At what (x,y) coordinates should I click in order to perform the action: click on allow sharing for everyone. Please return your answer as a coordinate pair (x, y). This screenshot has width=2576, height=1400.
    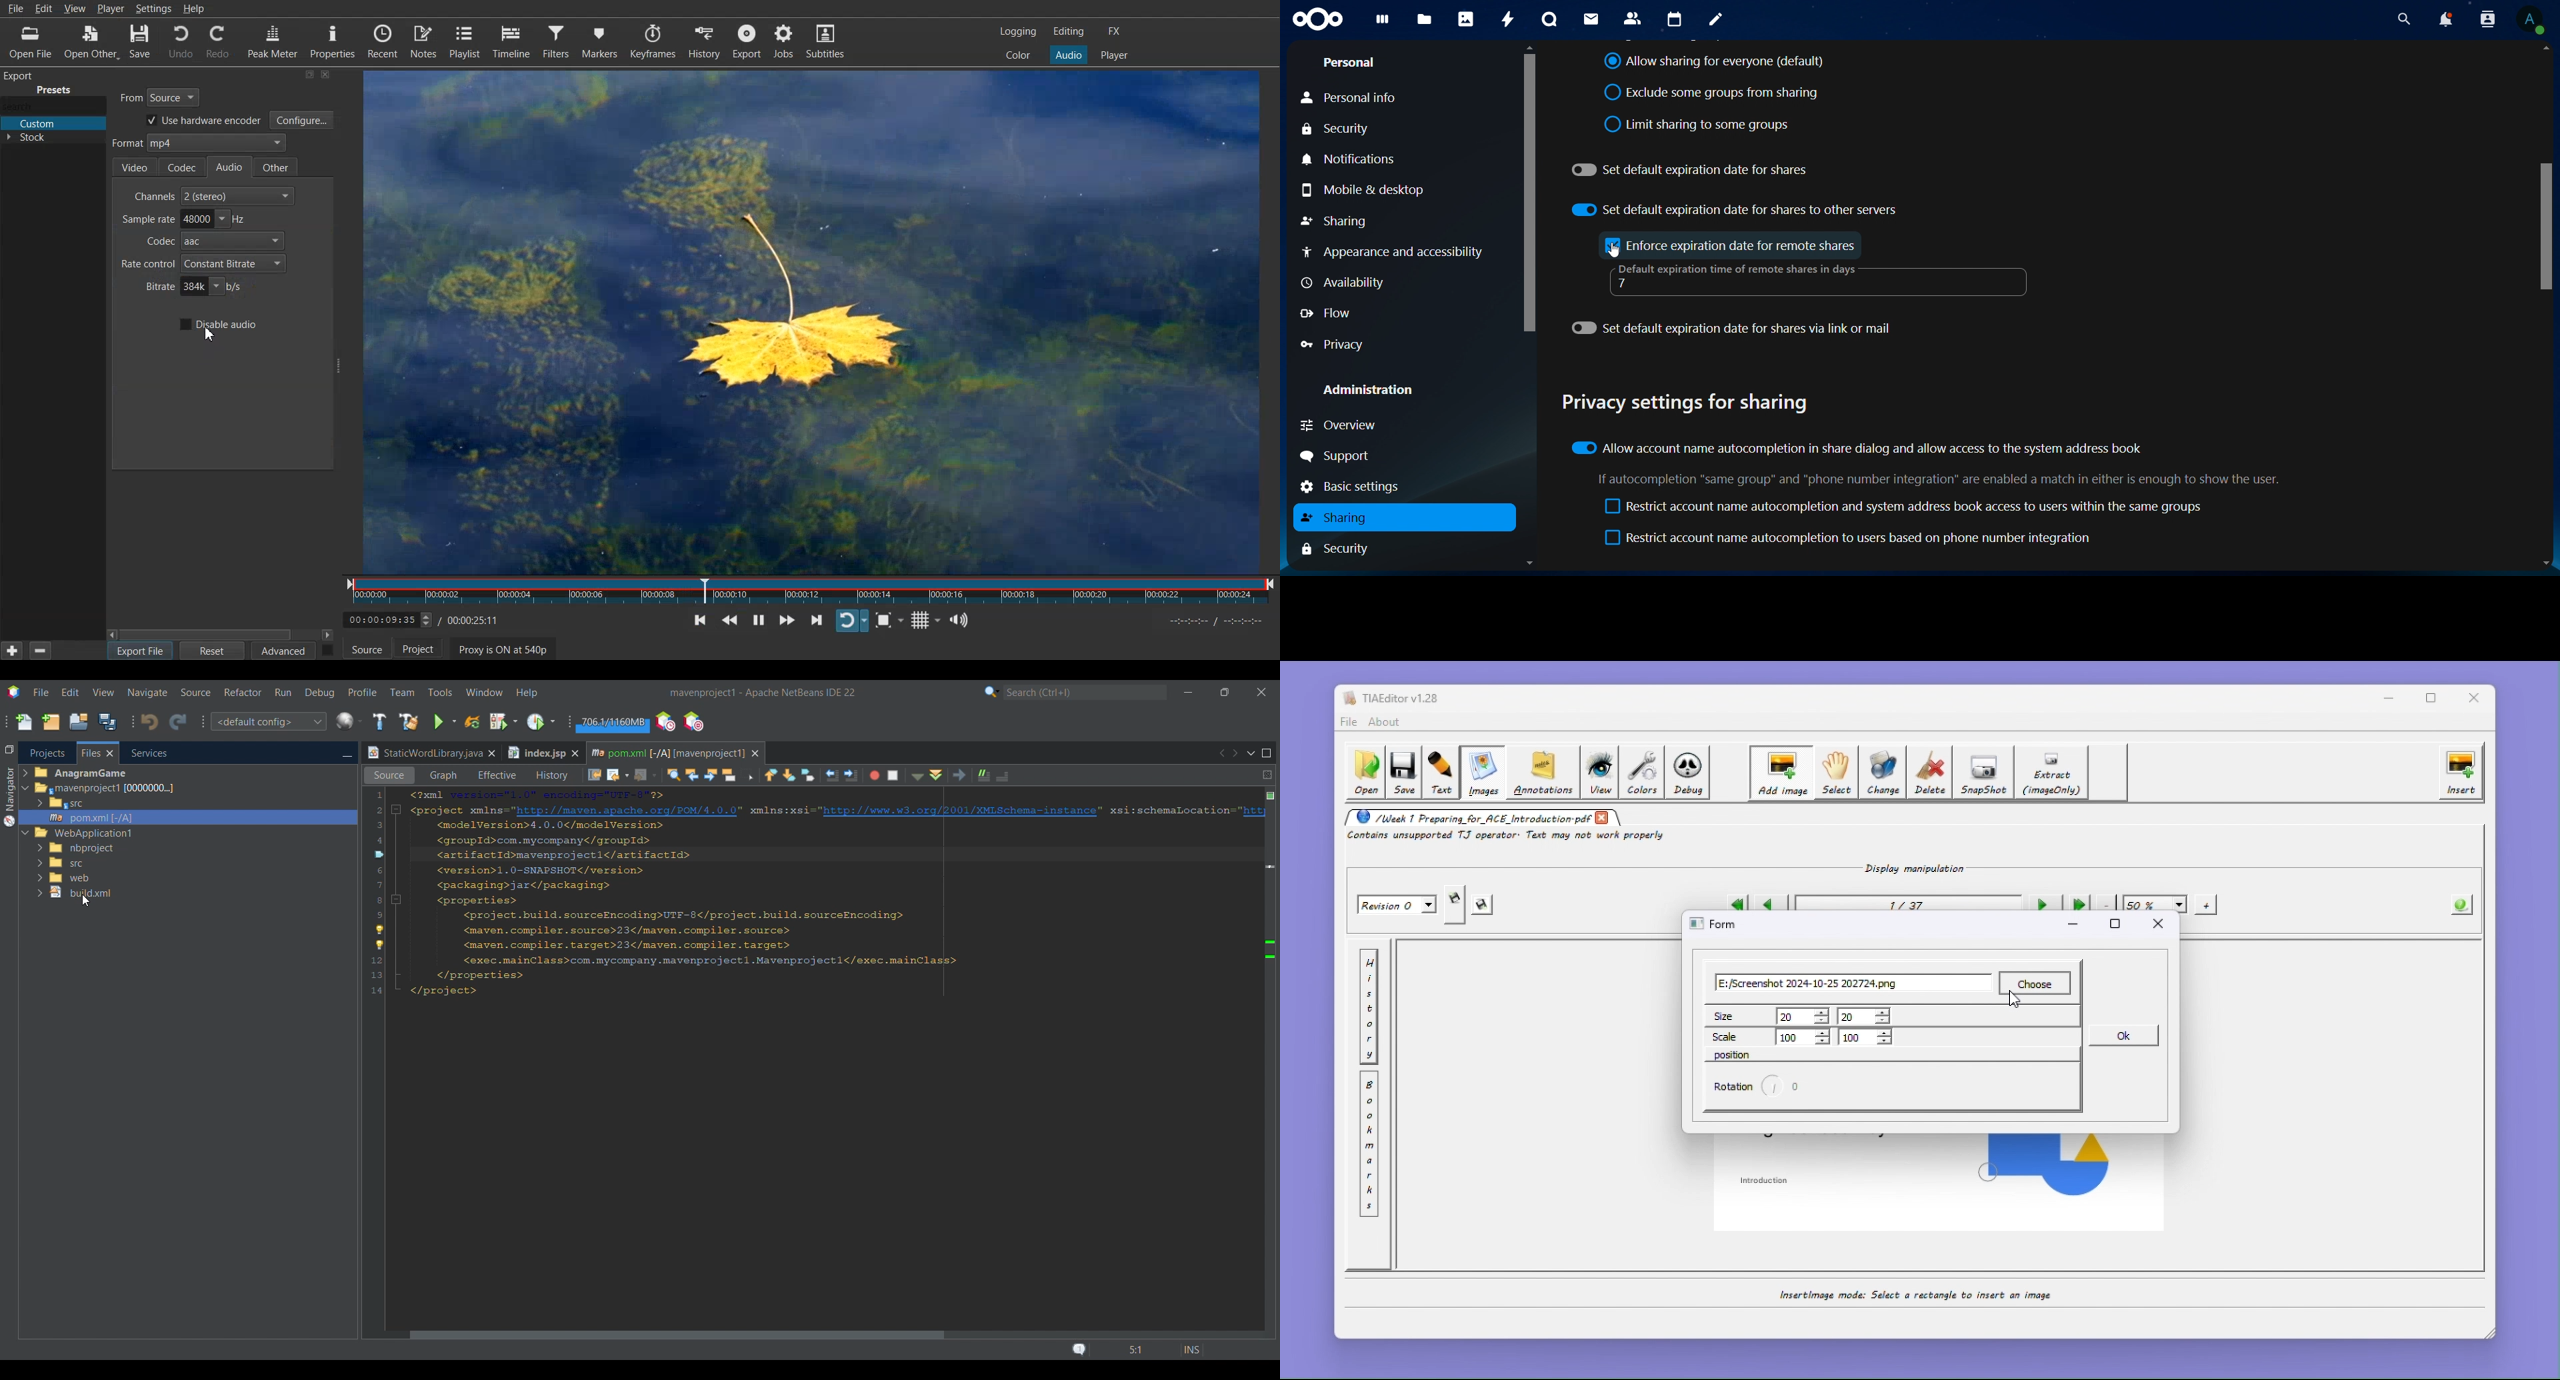
    Looking at the image, I should click on (1715, 63).